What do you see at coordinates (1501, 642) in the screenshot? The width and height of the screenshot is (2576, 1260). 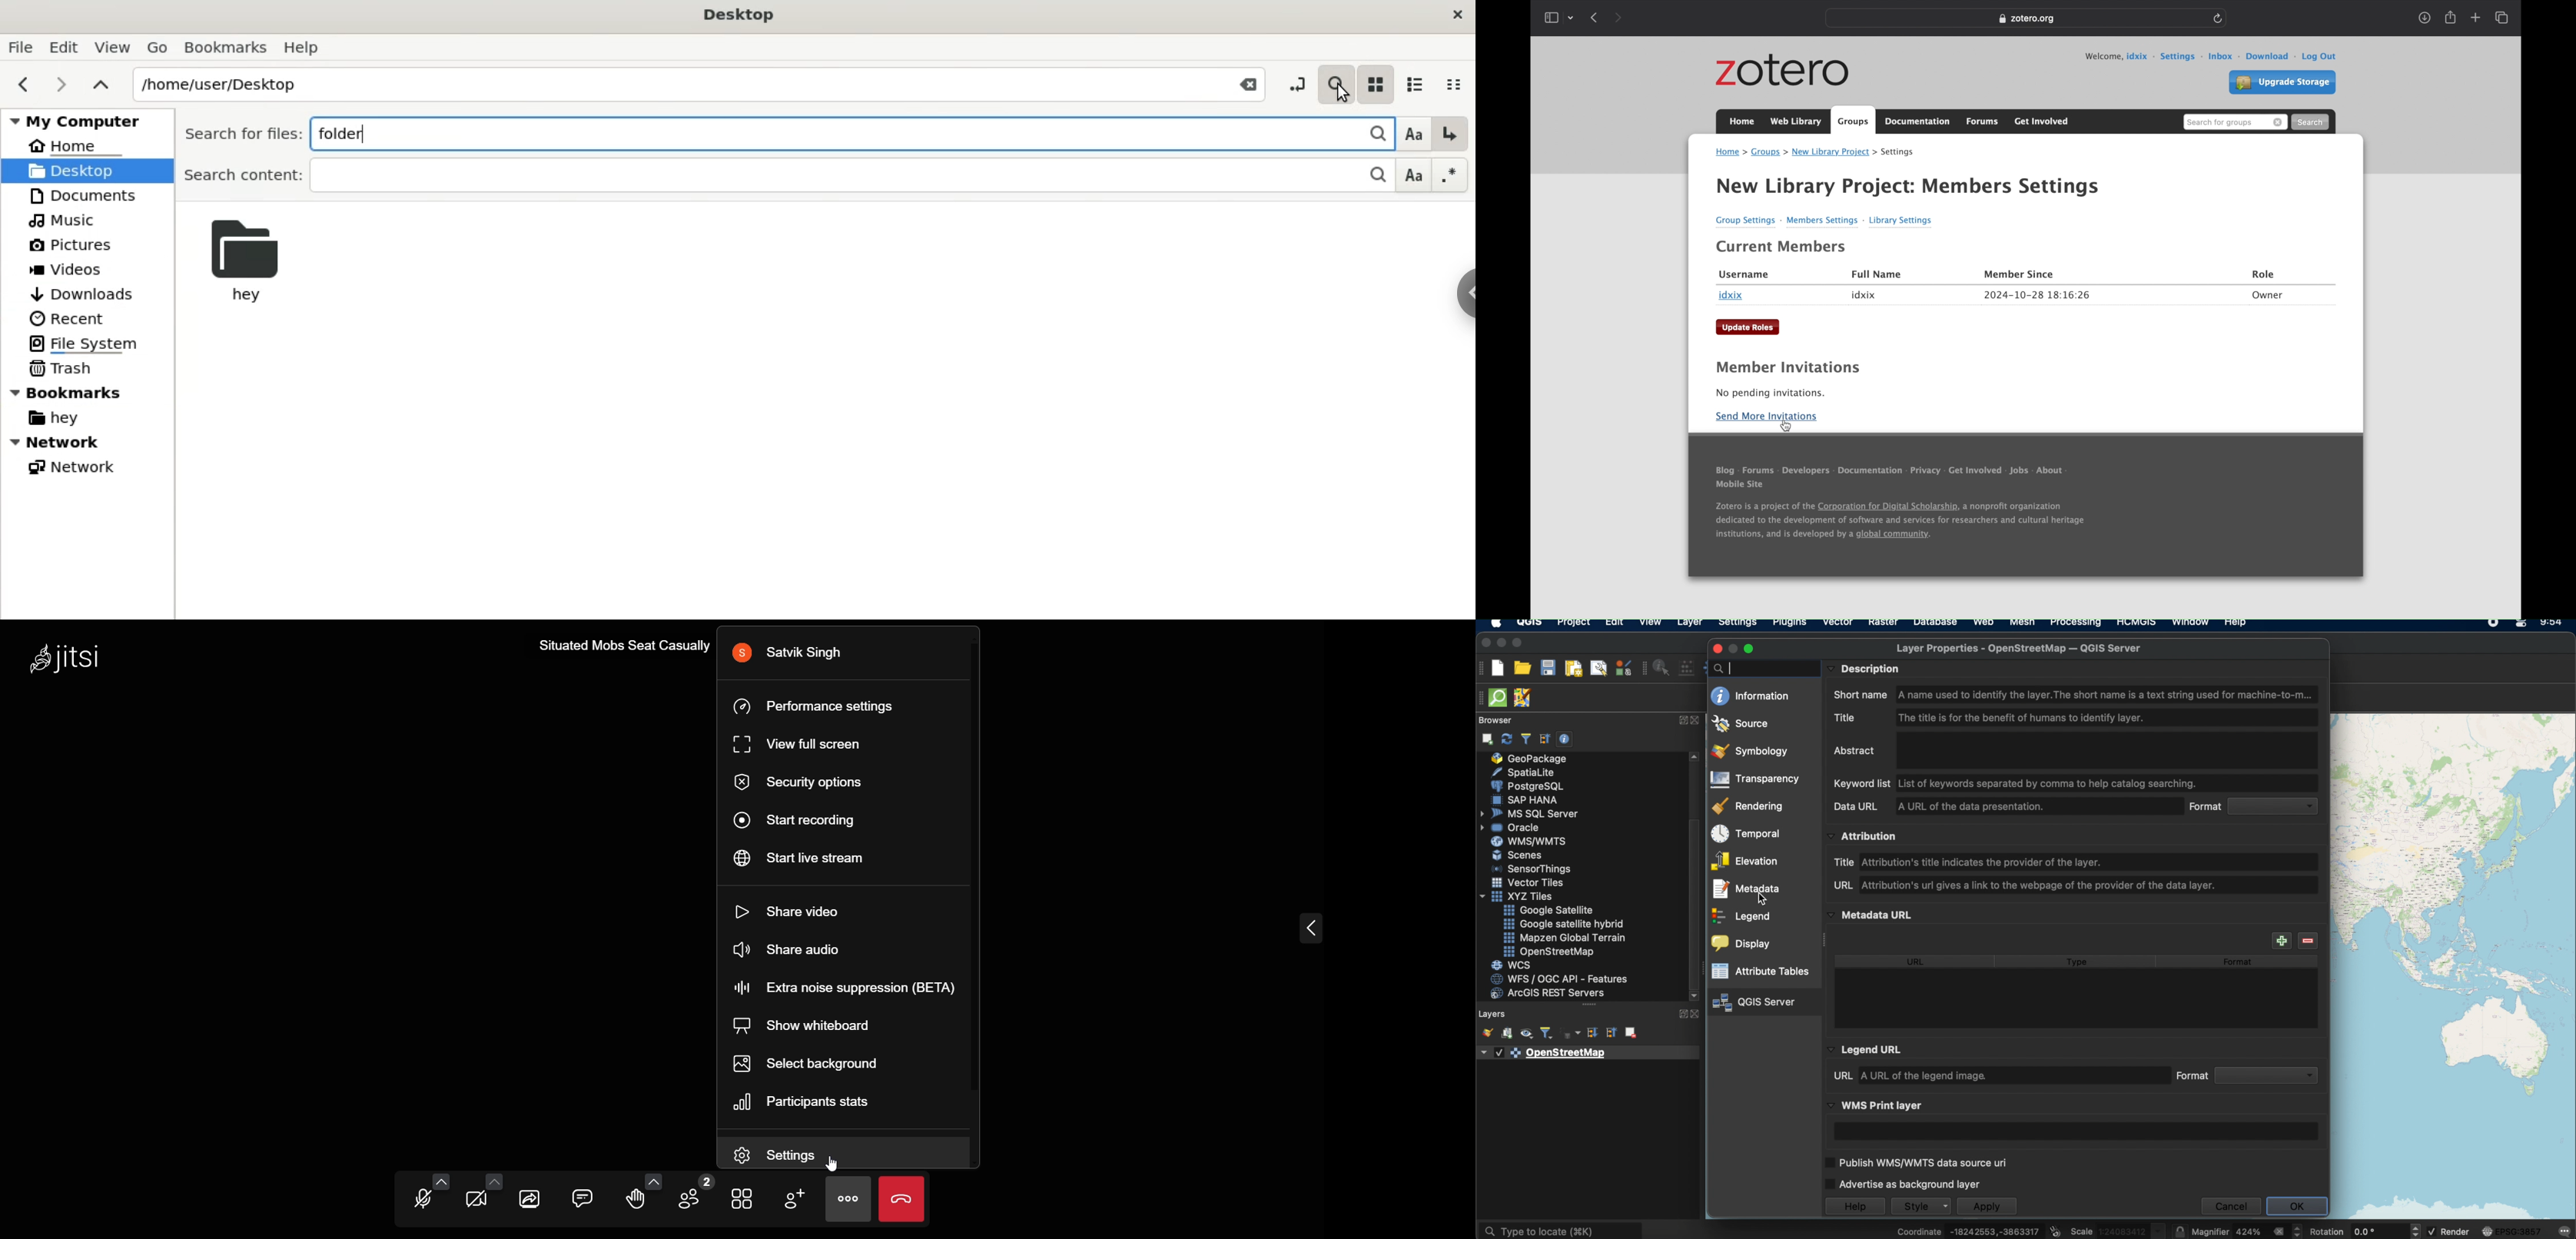 I see `minimize` at bounding box center [1501, 642].